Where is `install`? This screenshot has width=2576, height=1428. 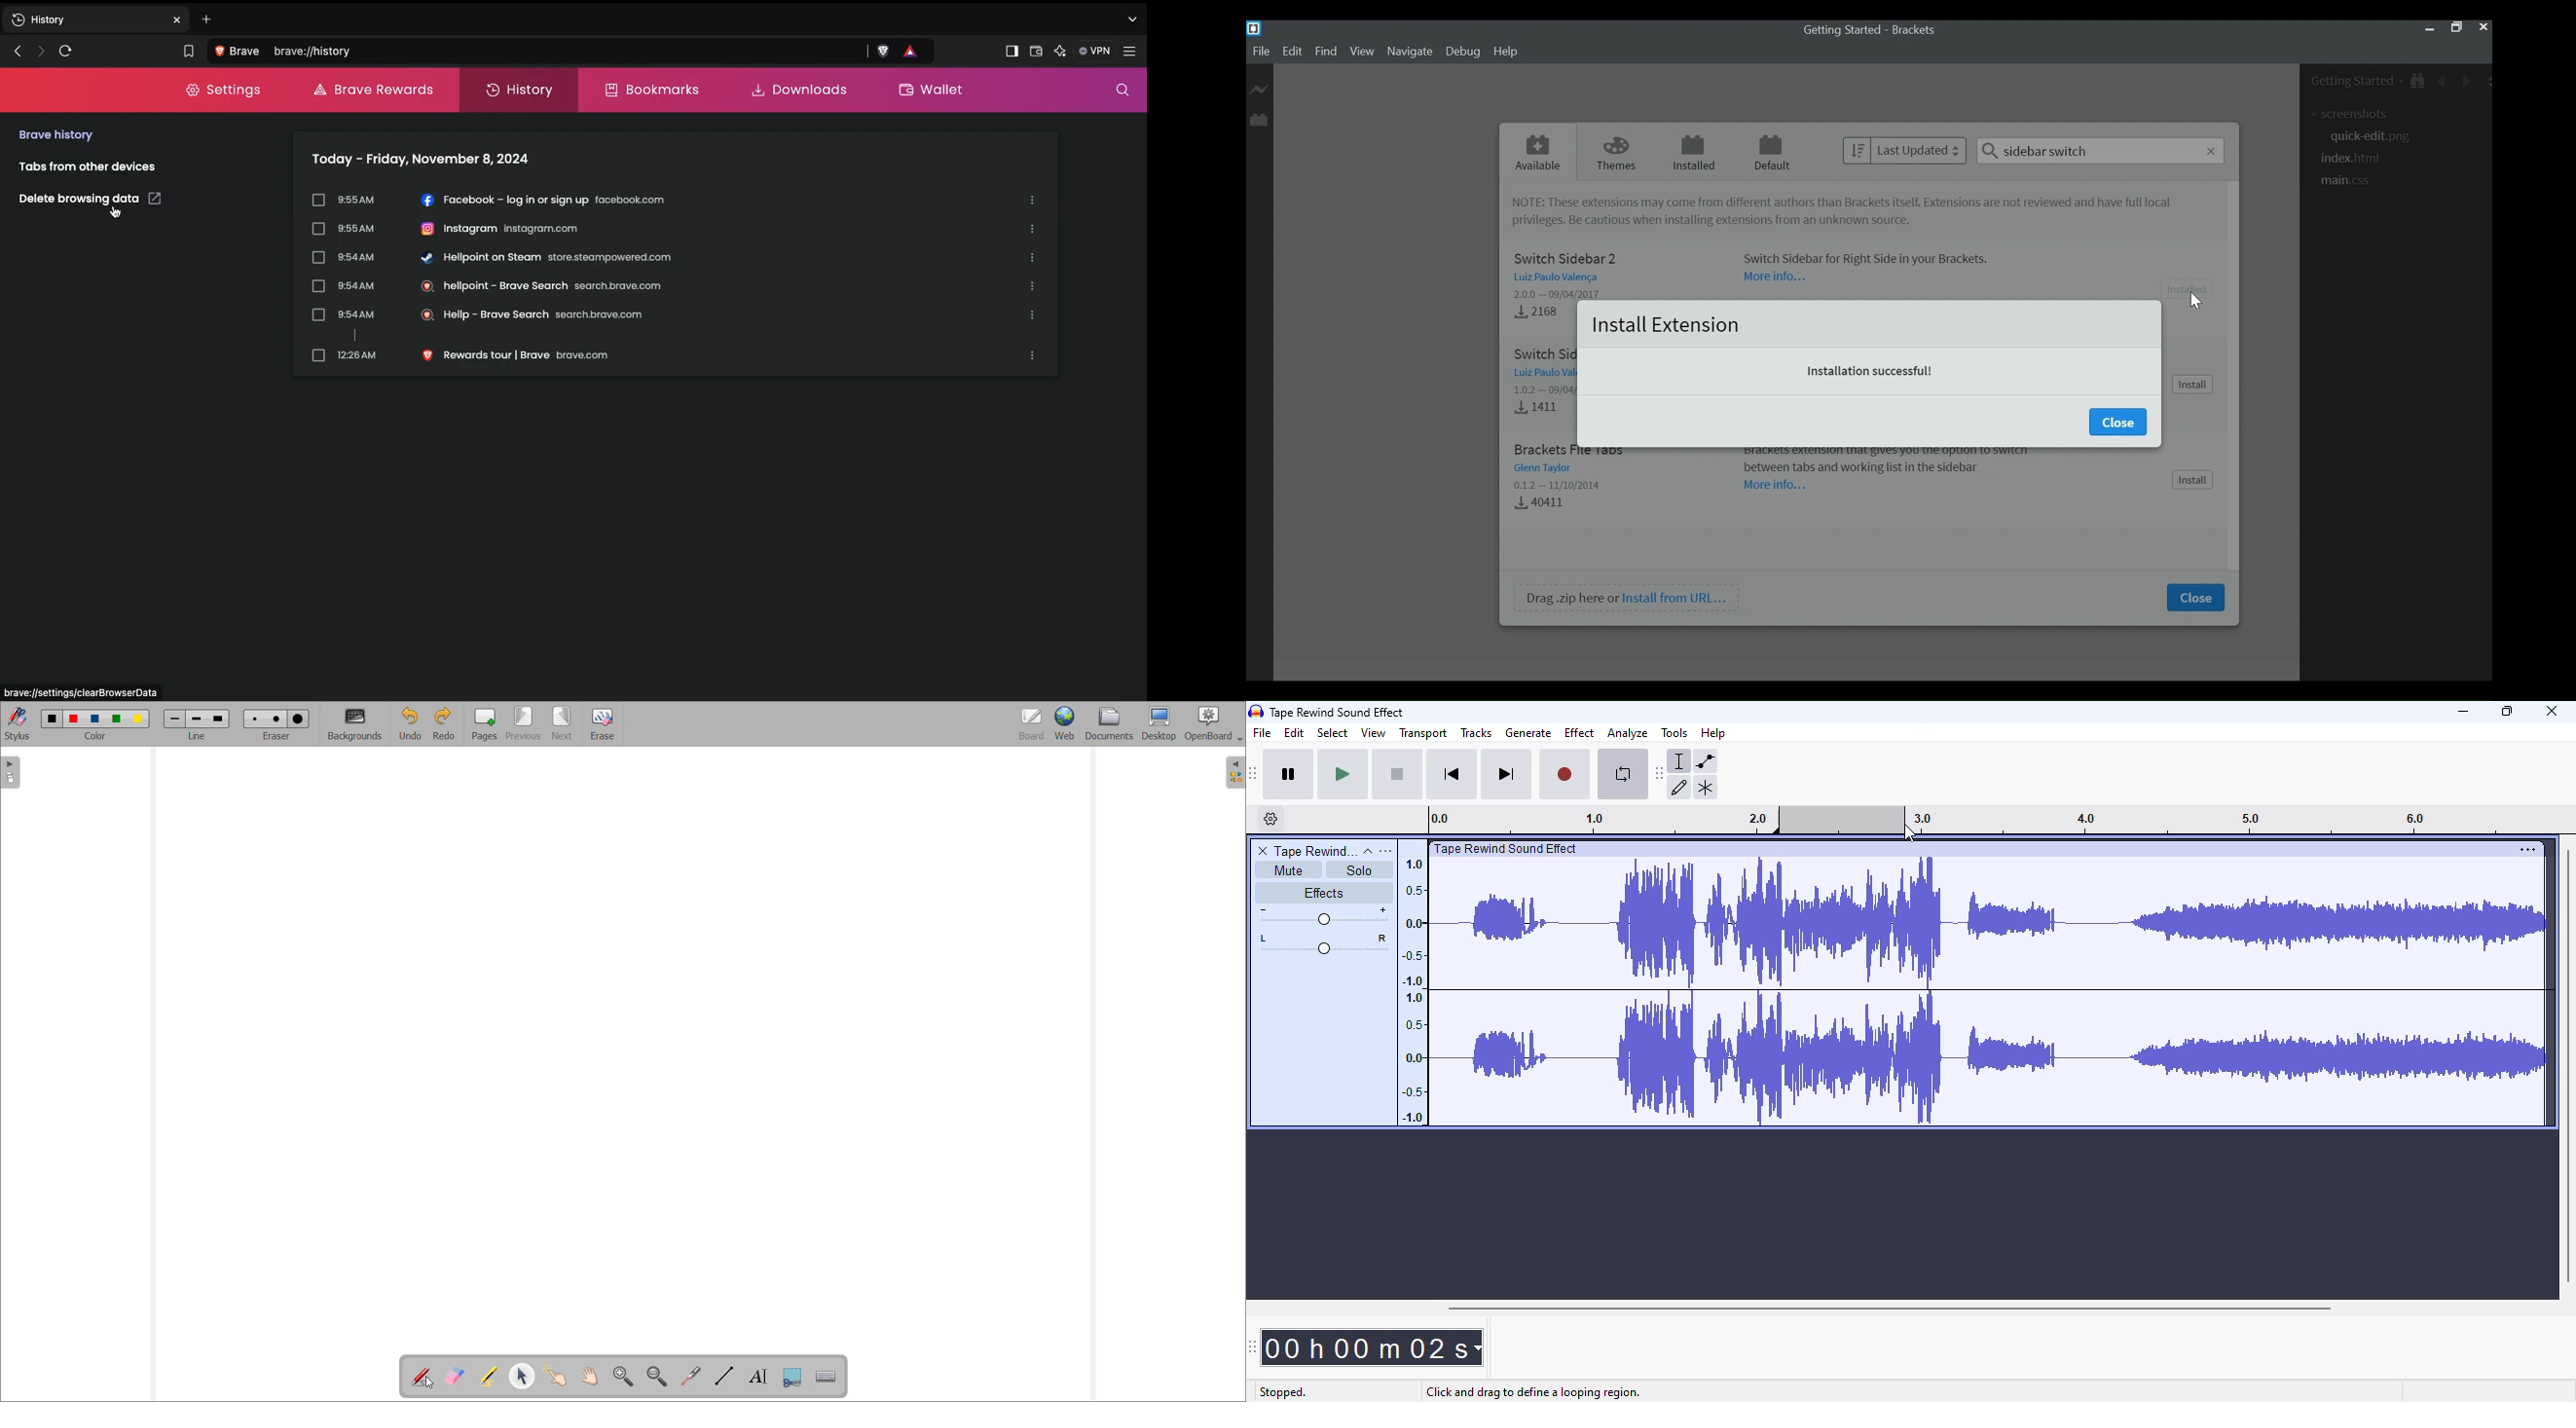 install is located at coordinates (2189, 288).